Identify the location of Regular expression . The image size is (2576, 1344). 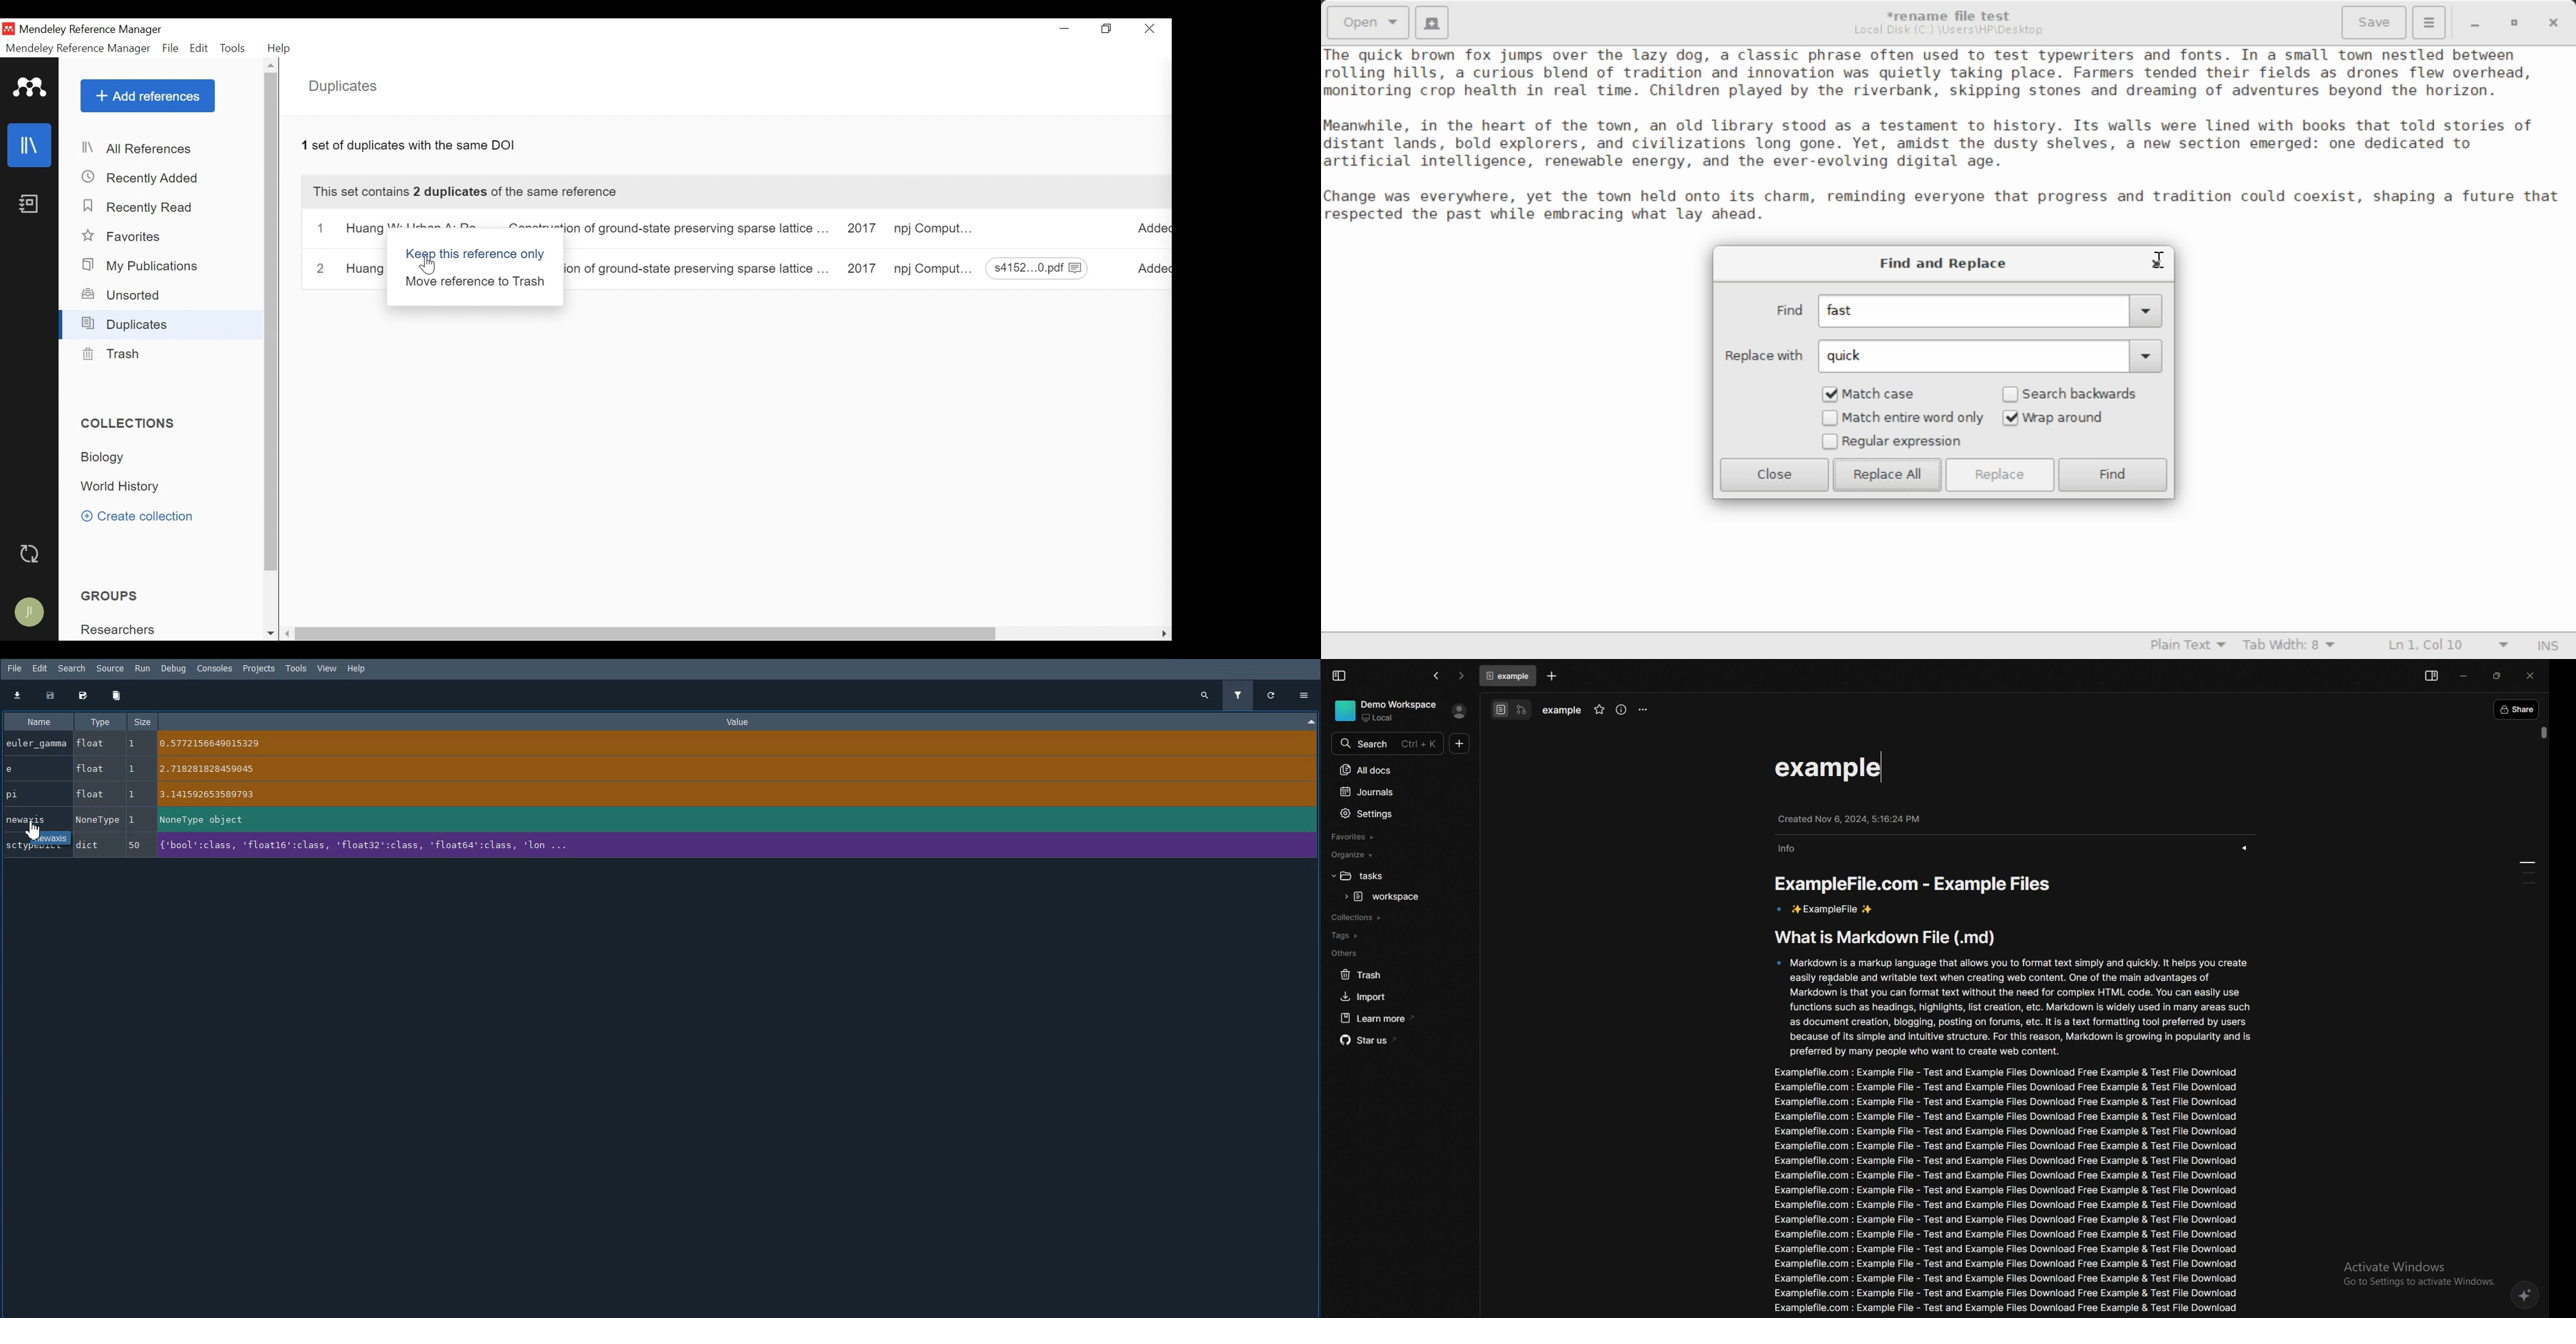
(1893, 443).